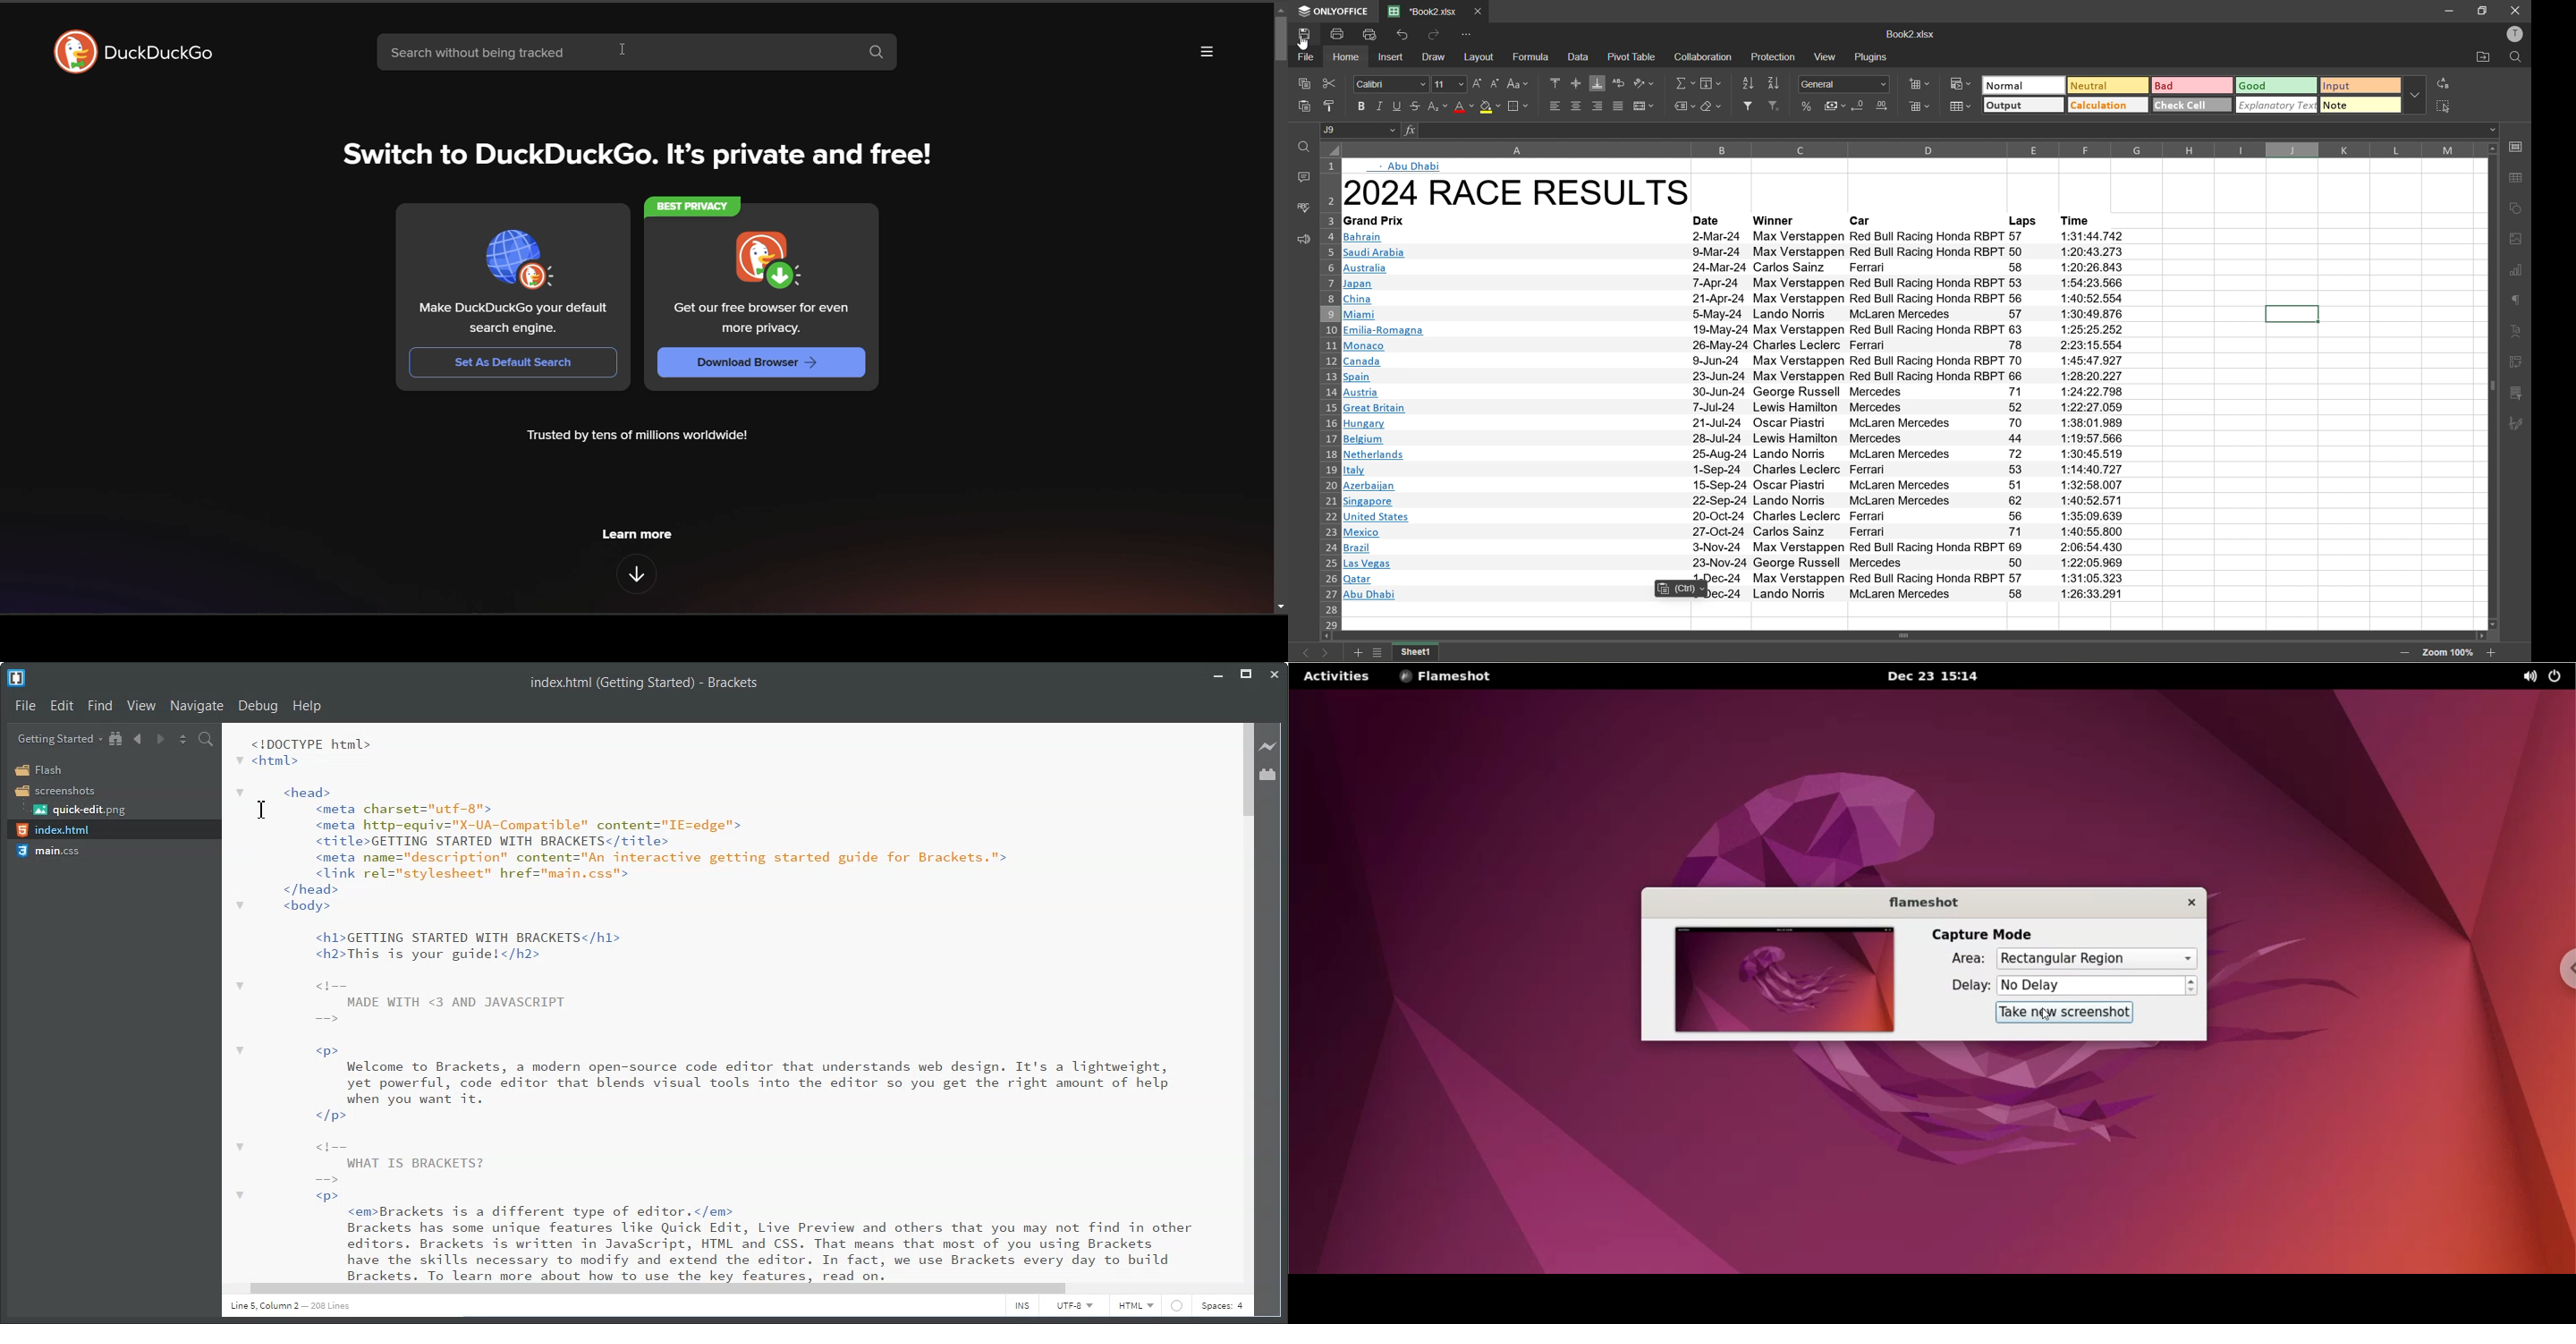 The image size is (2576, 1344). Describe the element at coordinates (25, 706) in the screenshot. I see `File` at that location.